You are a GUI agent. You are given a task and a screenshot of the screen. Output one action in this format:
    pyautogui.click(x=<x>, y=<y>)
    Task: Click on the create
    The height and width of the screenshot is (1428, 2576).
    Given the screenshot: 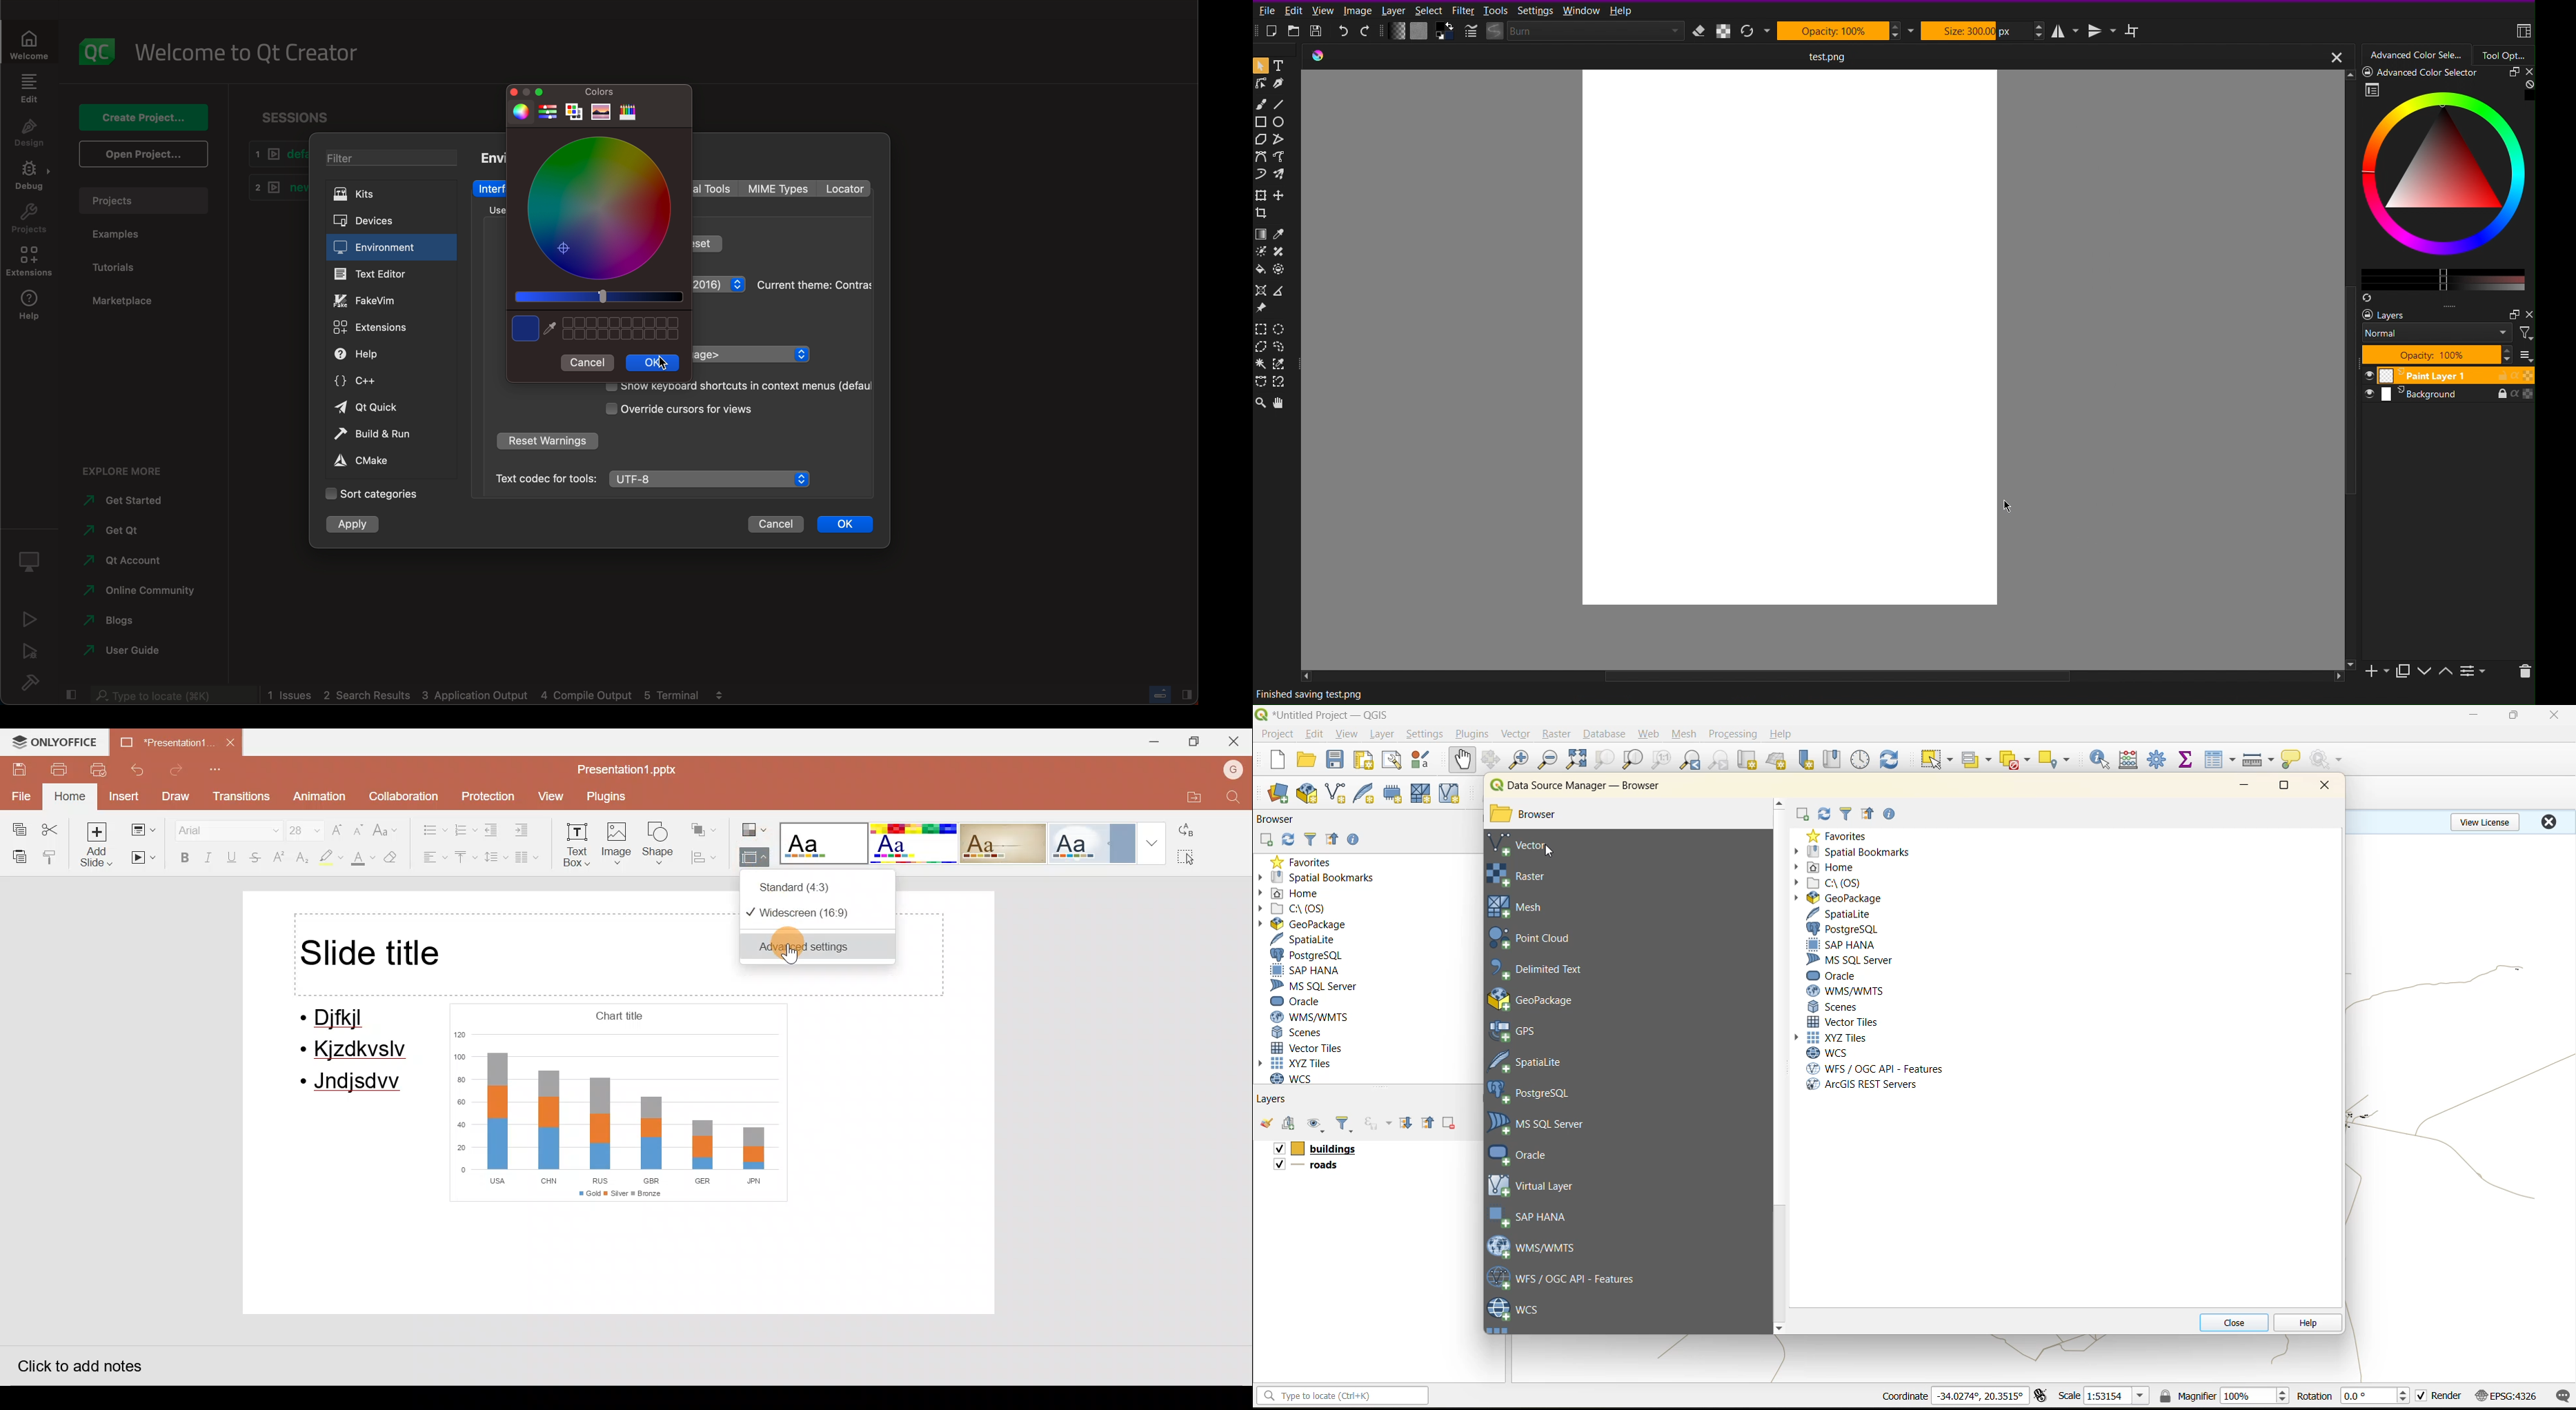 What is the action you would take?
    pyautogui.click(x=143, y=114)
    